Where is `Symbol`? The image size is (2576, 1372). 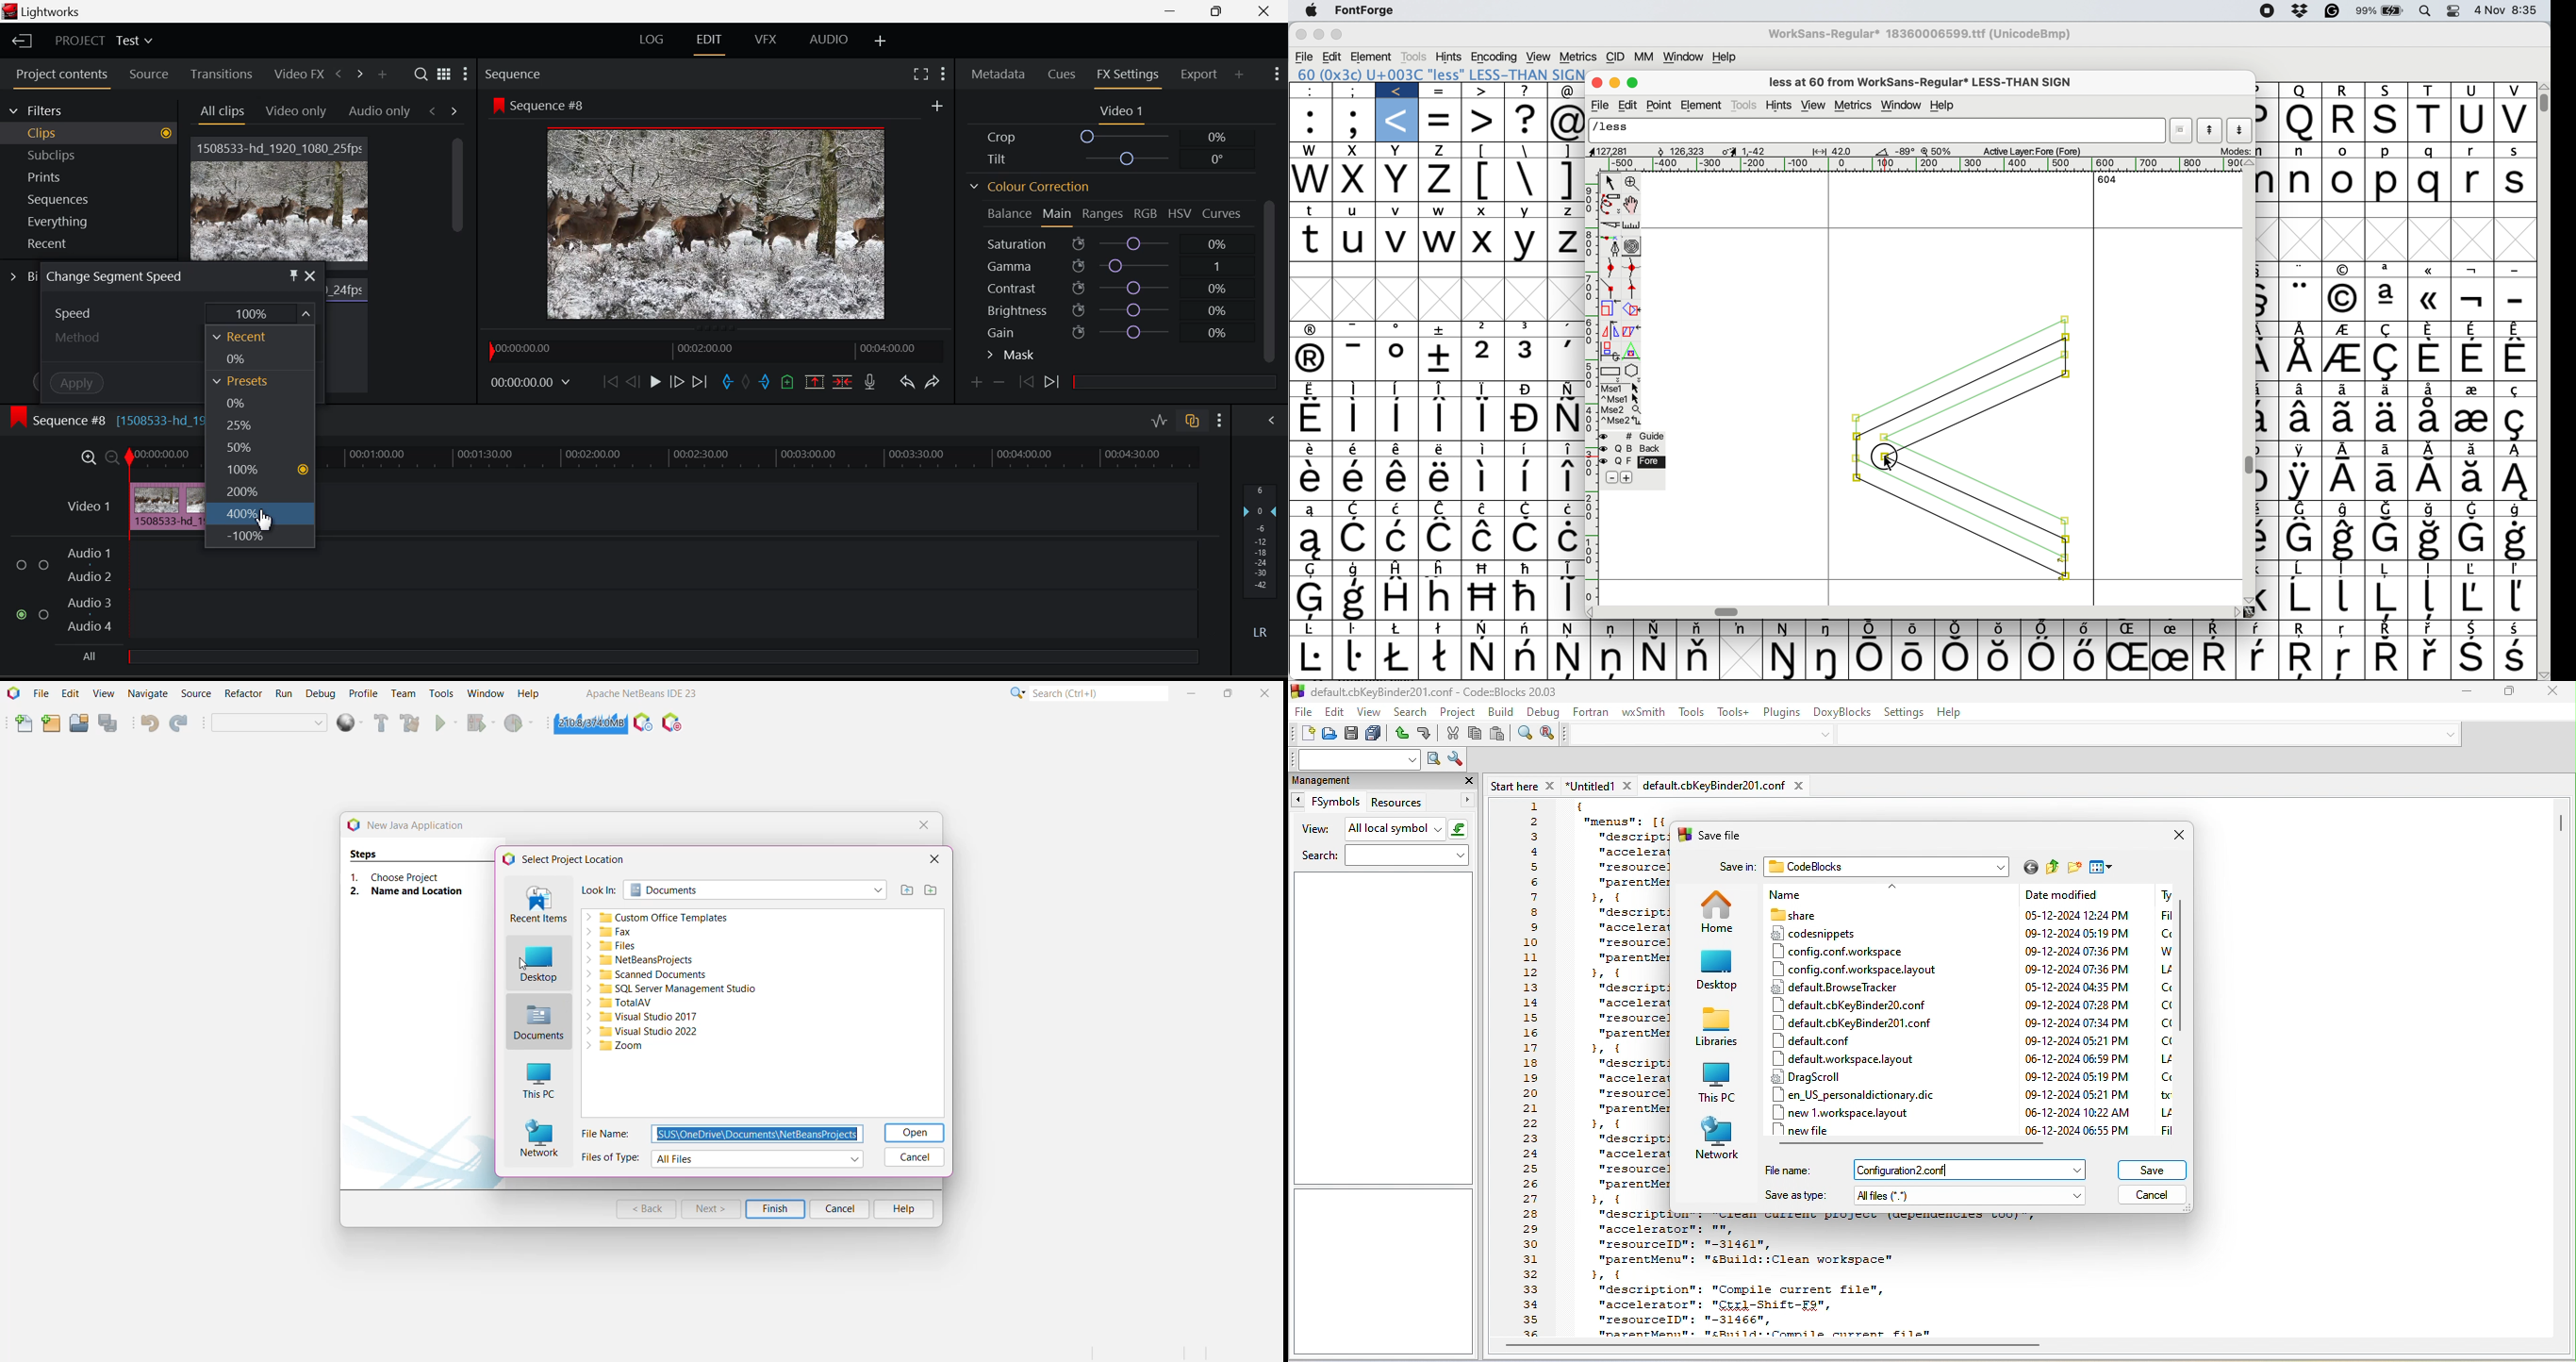
Symbol is located at coordinates (2213, 655).